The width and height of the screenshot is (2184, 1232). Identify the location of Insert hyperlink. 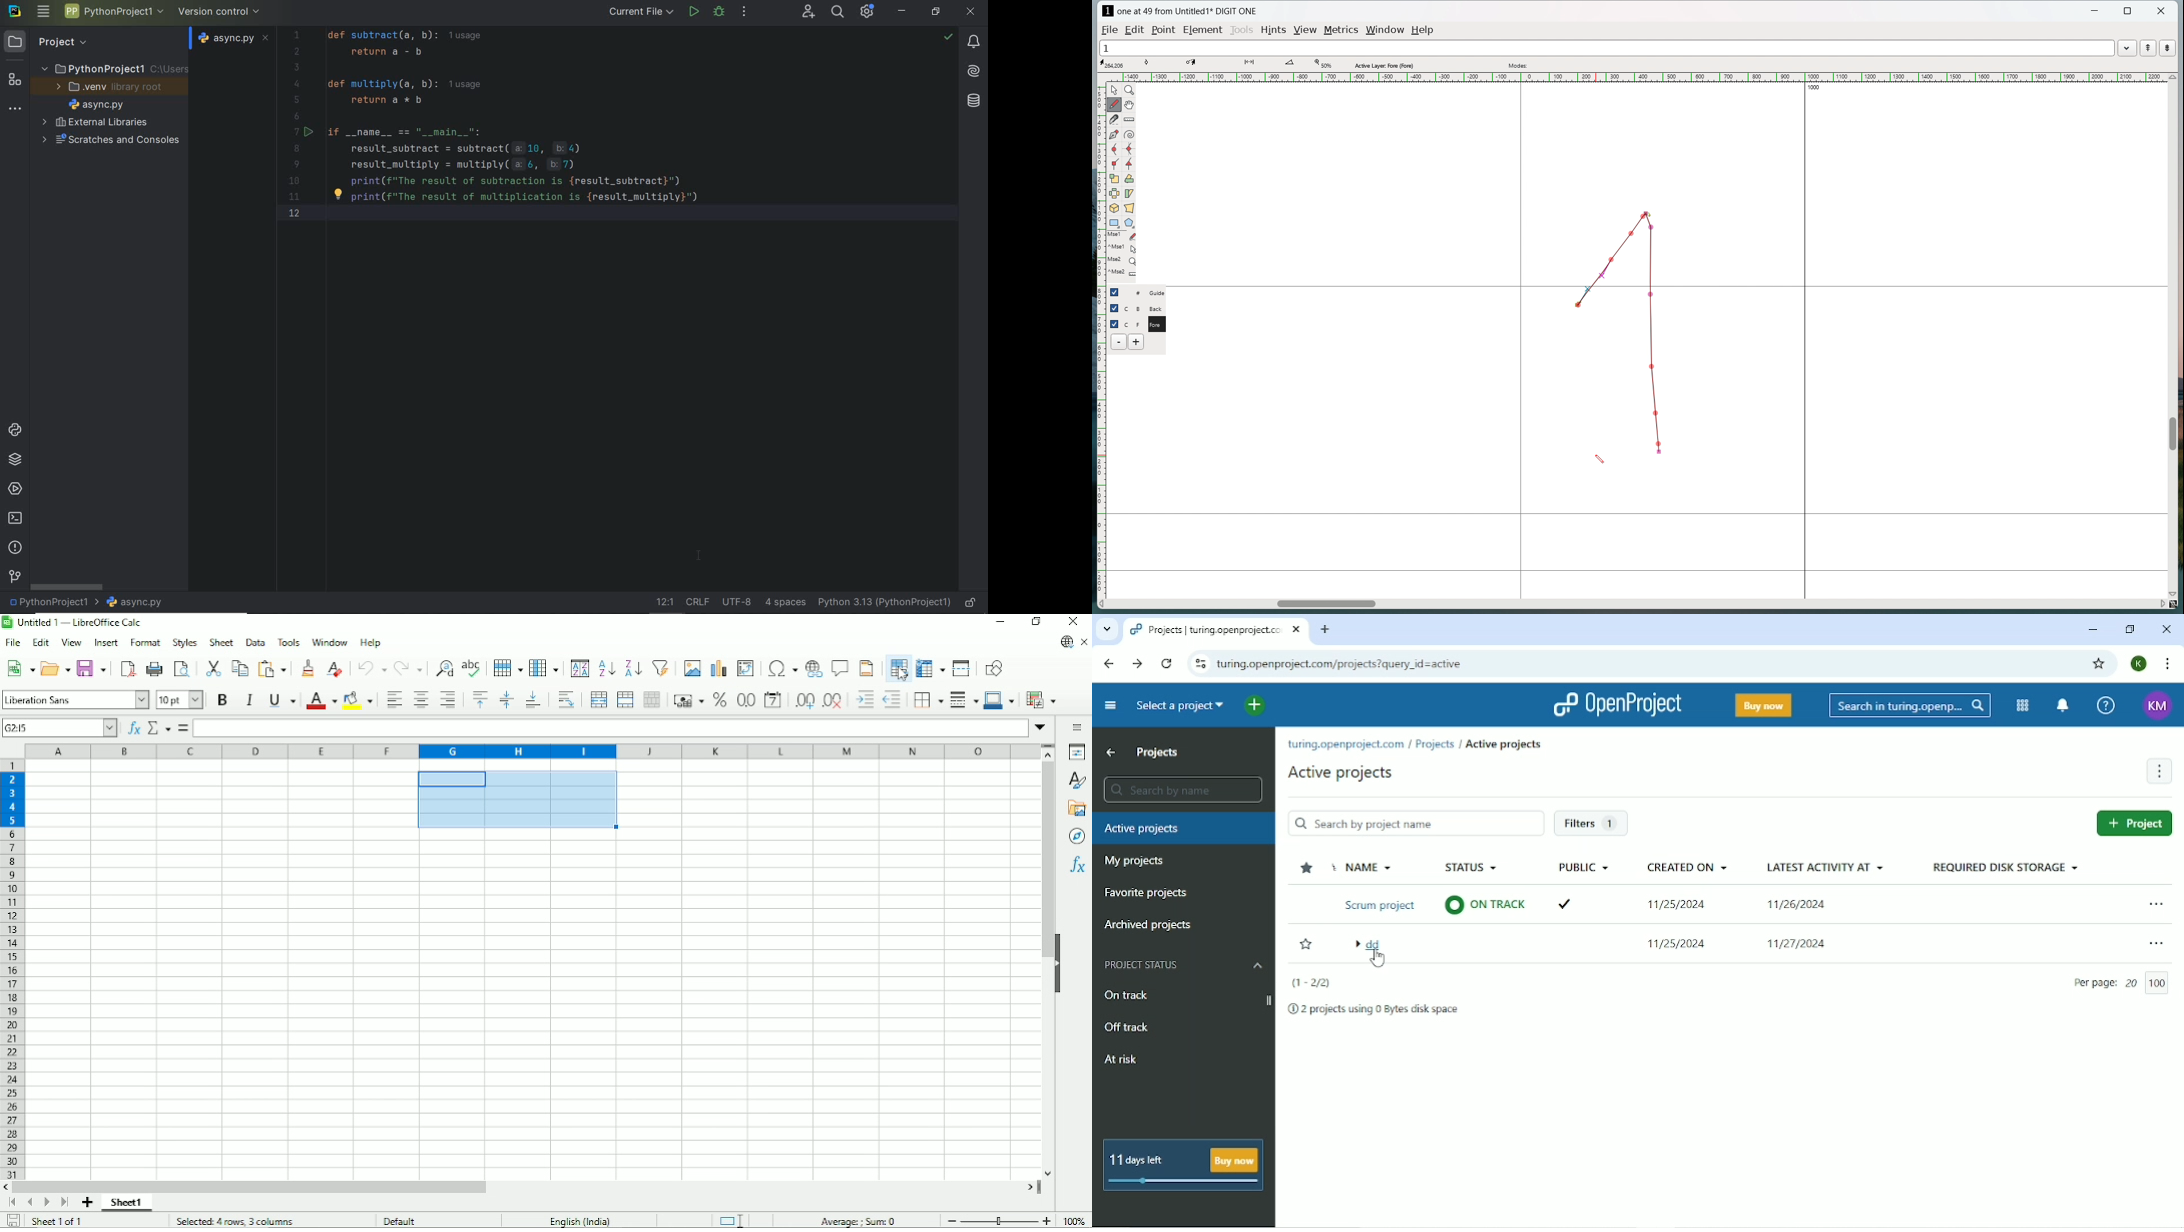
(814, 667).